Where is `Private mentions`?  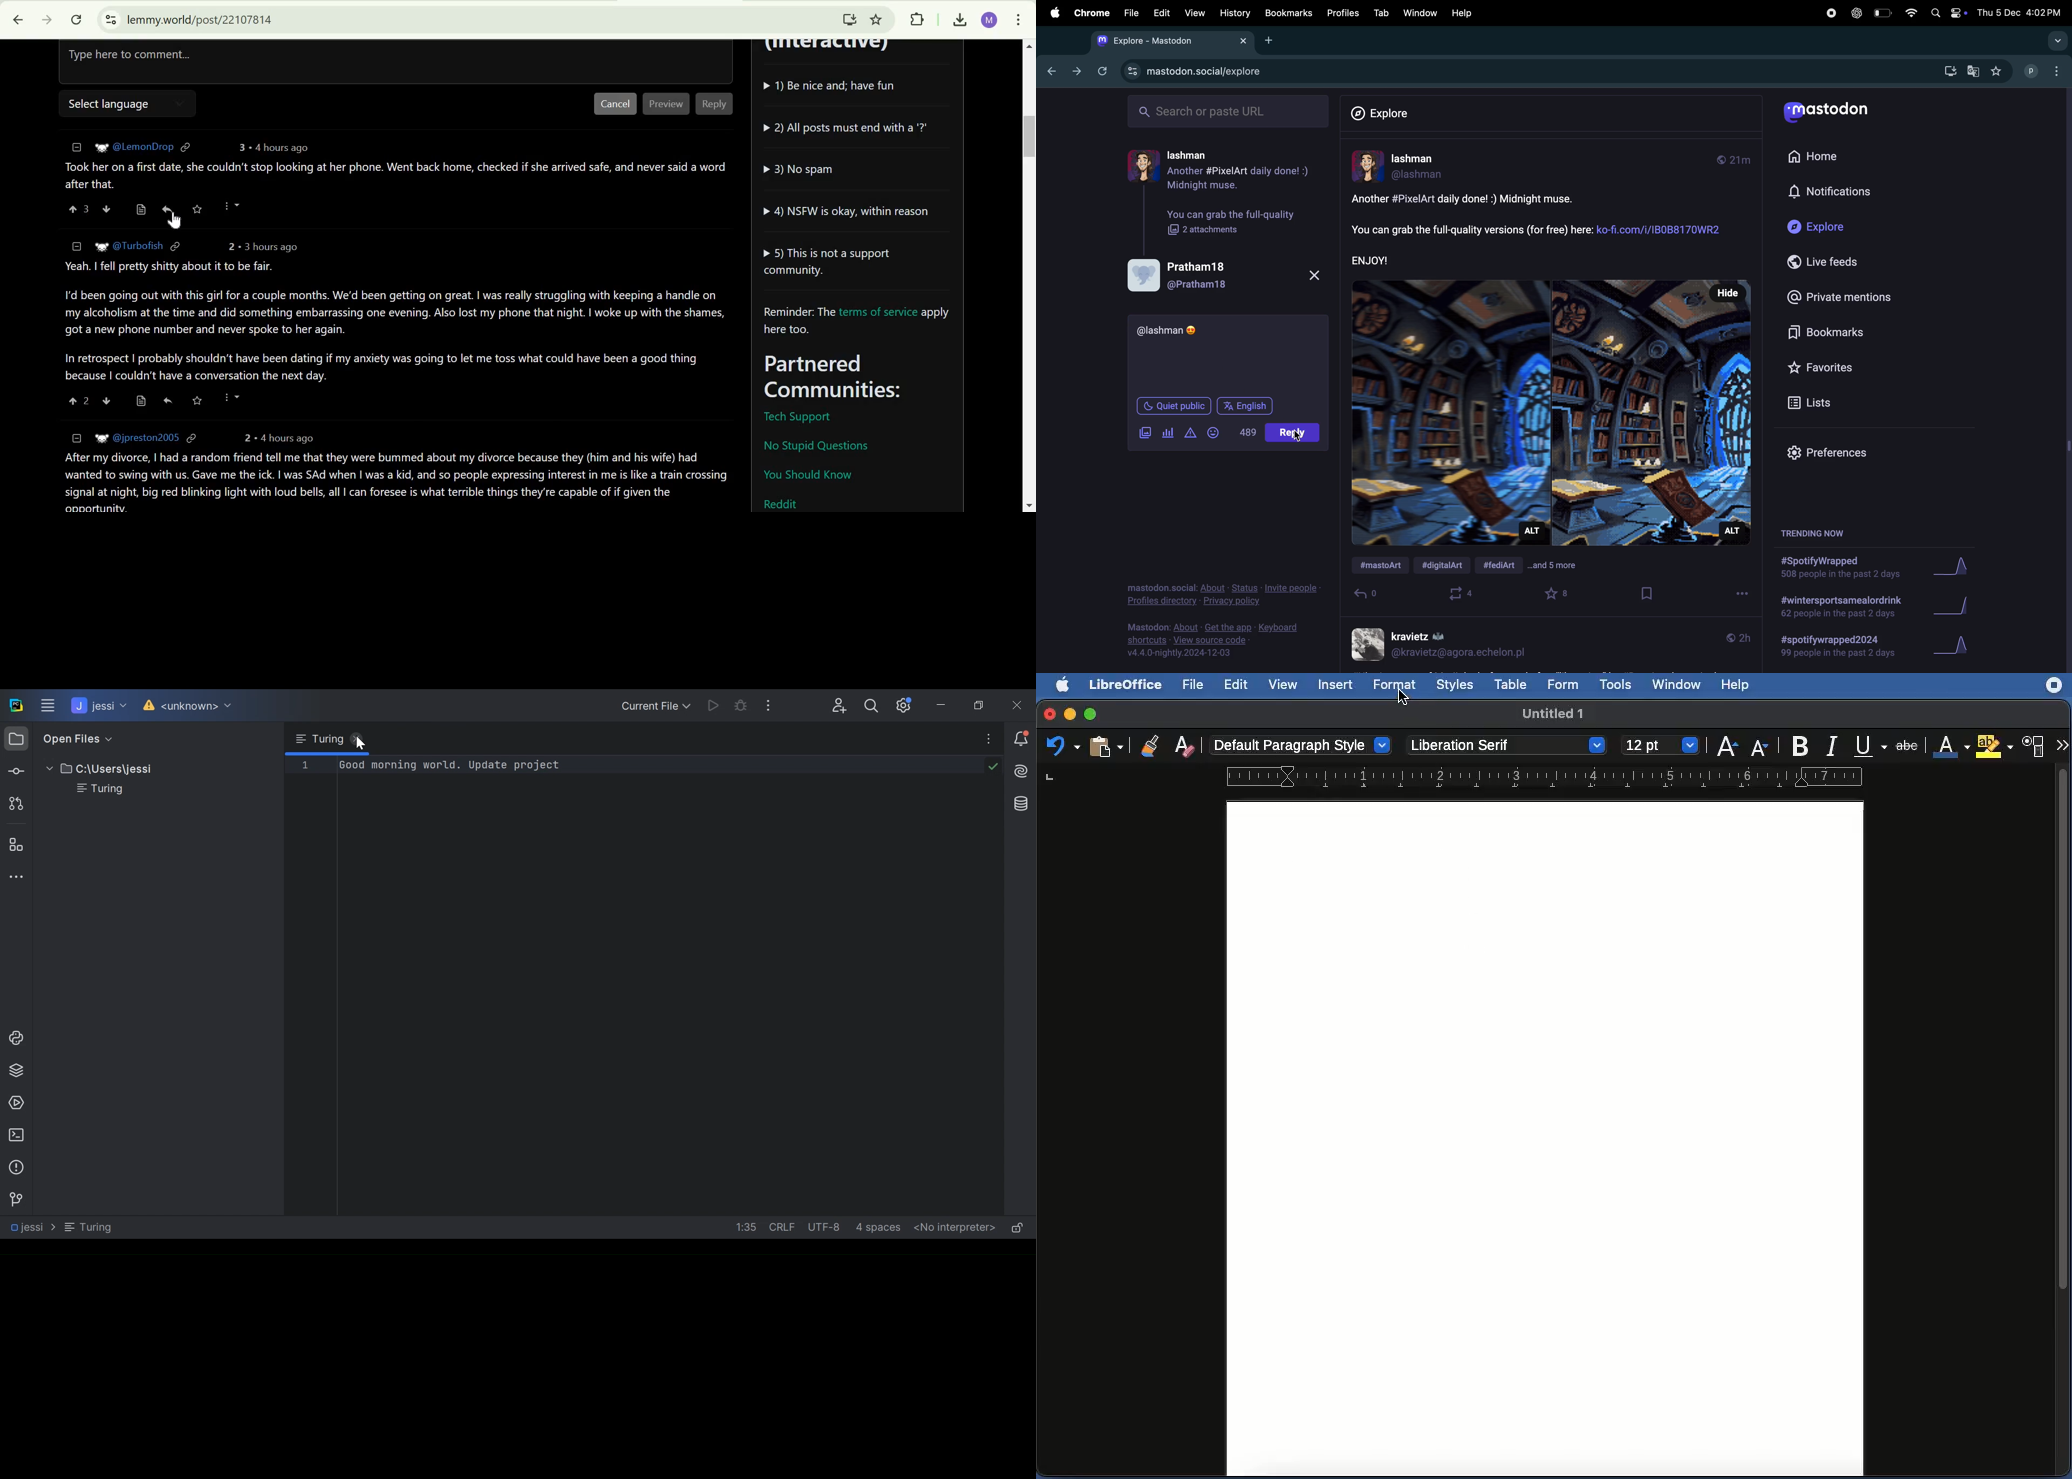
Private mentions is located at coordinates (1840, 297).